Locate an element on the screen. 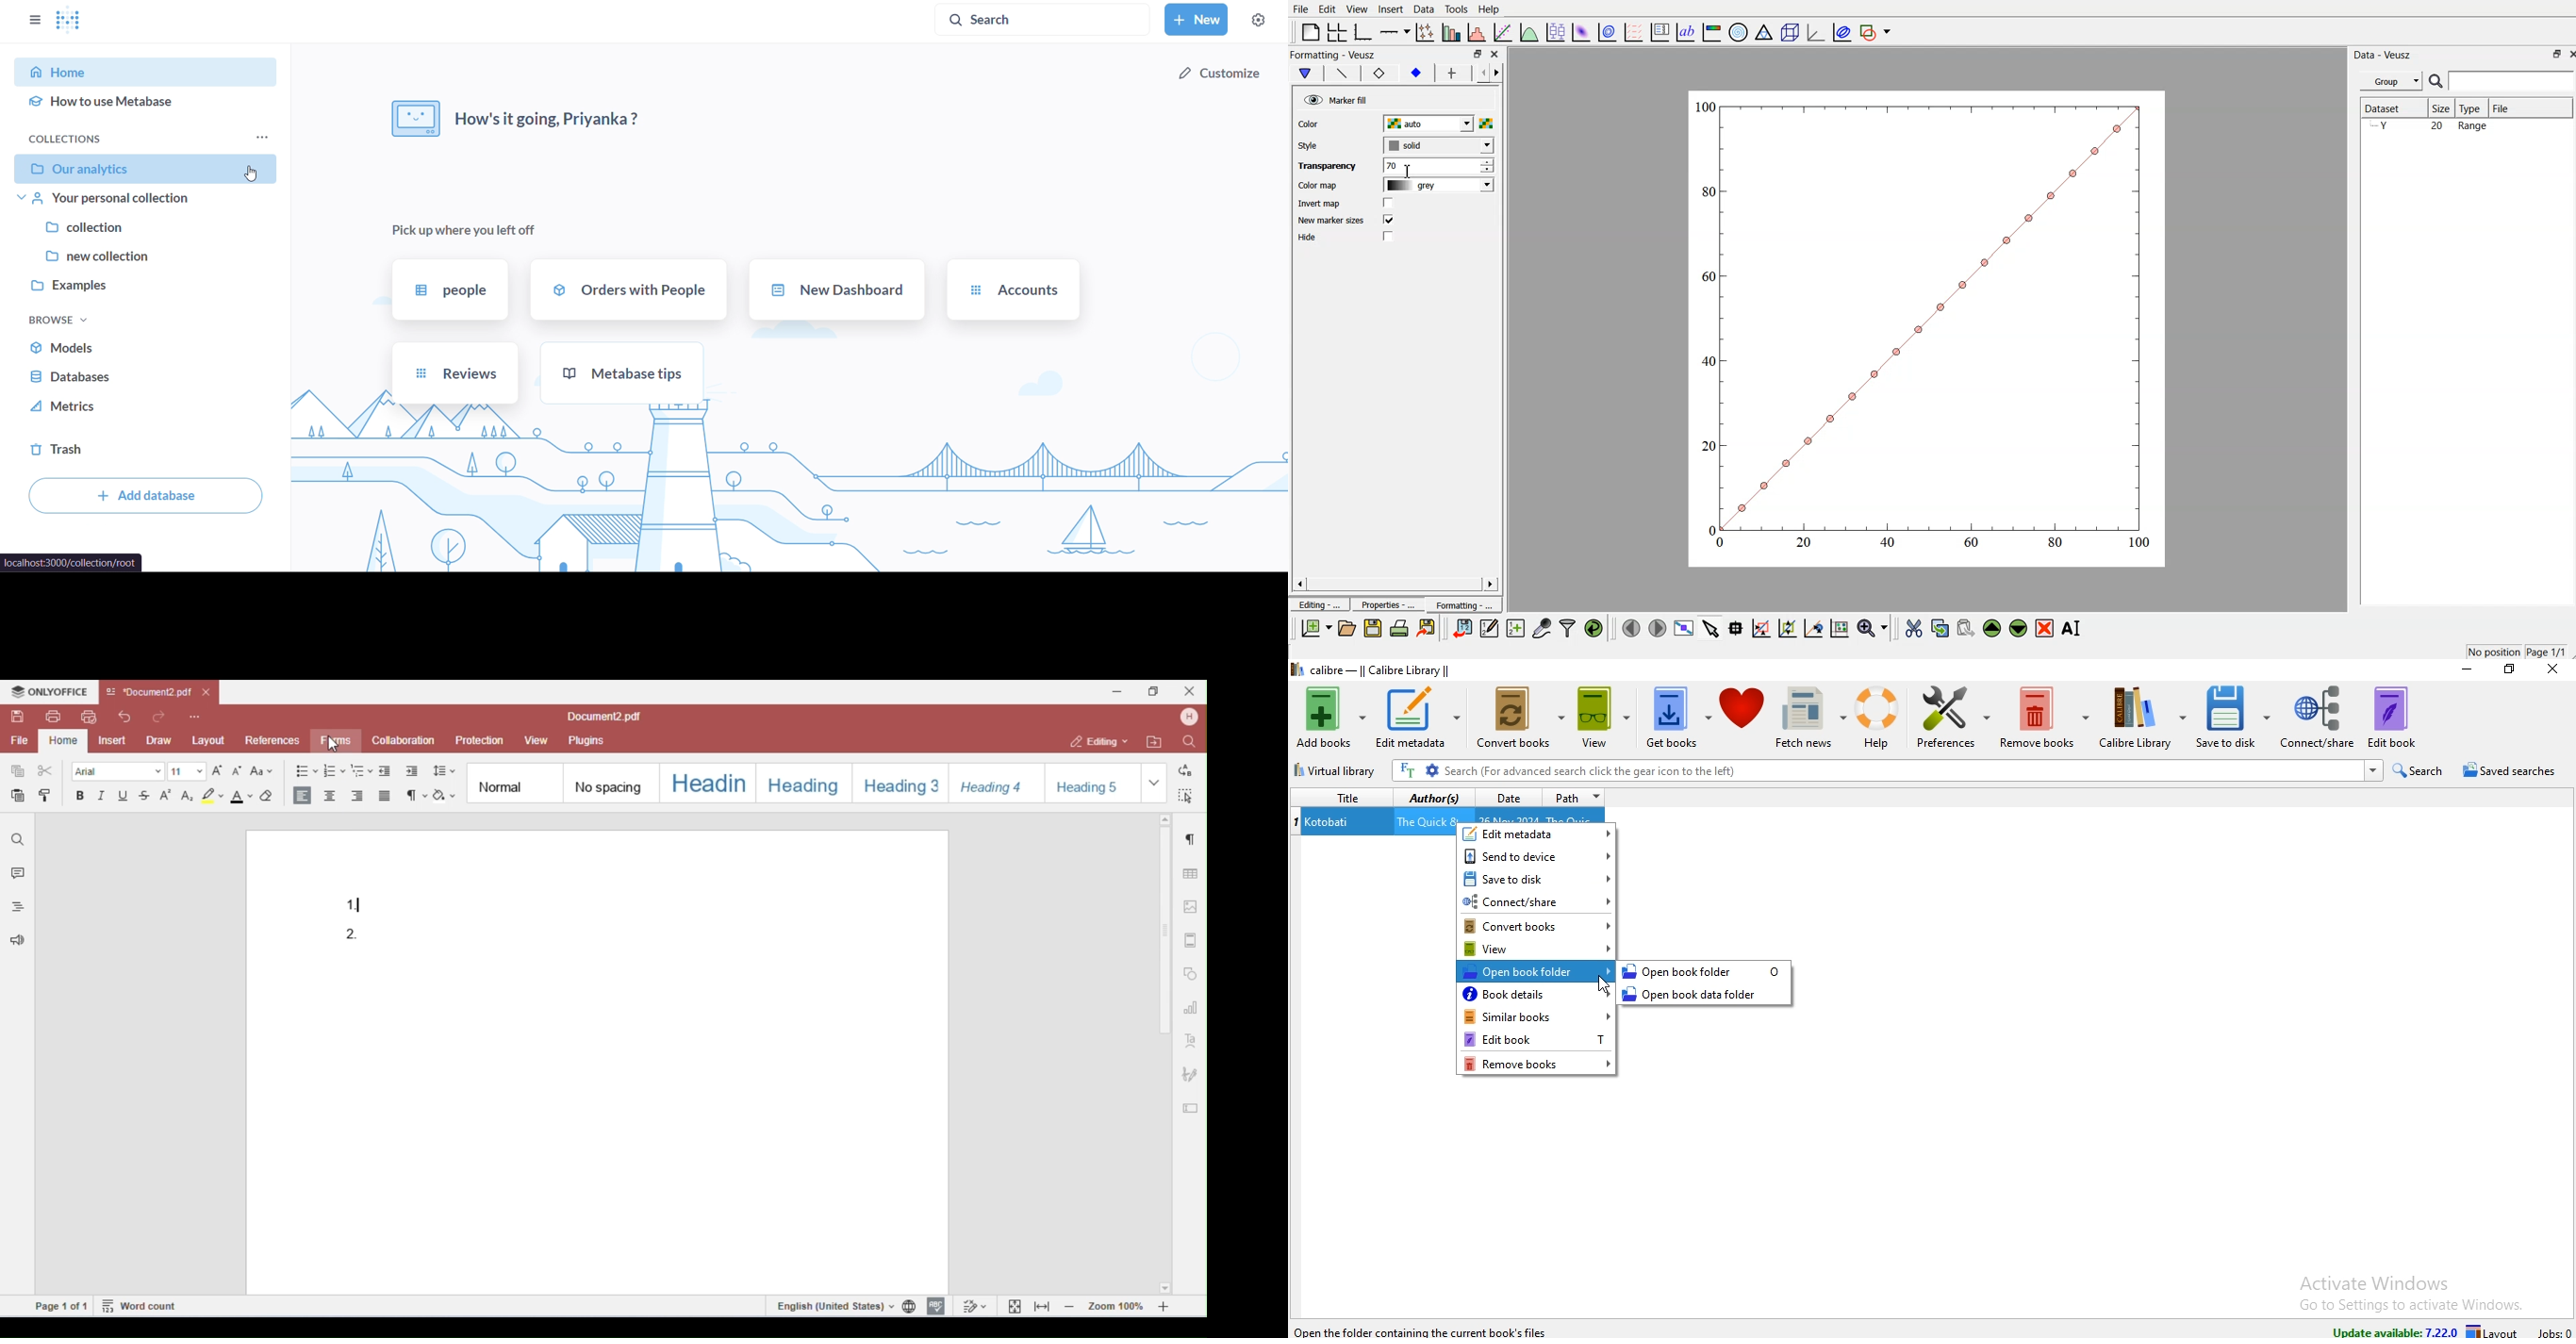  Min/Max is located at coordinates (2551, 54).